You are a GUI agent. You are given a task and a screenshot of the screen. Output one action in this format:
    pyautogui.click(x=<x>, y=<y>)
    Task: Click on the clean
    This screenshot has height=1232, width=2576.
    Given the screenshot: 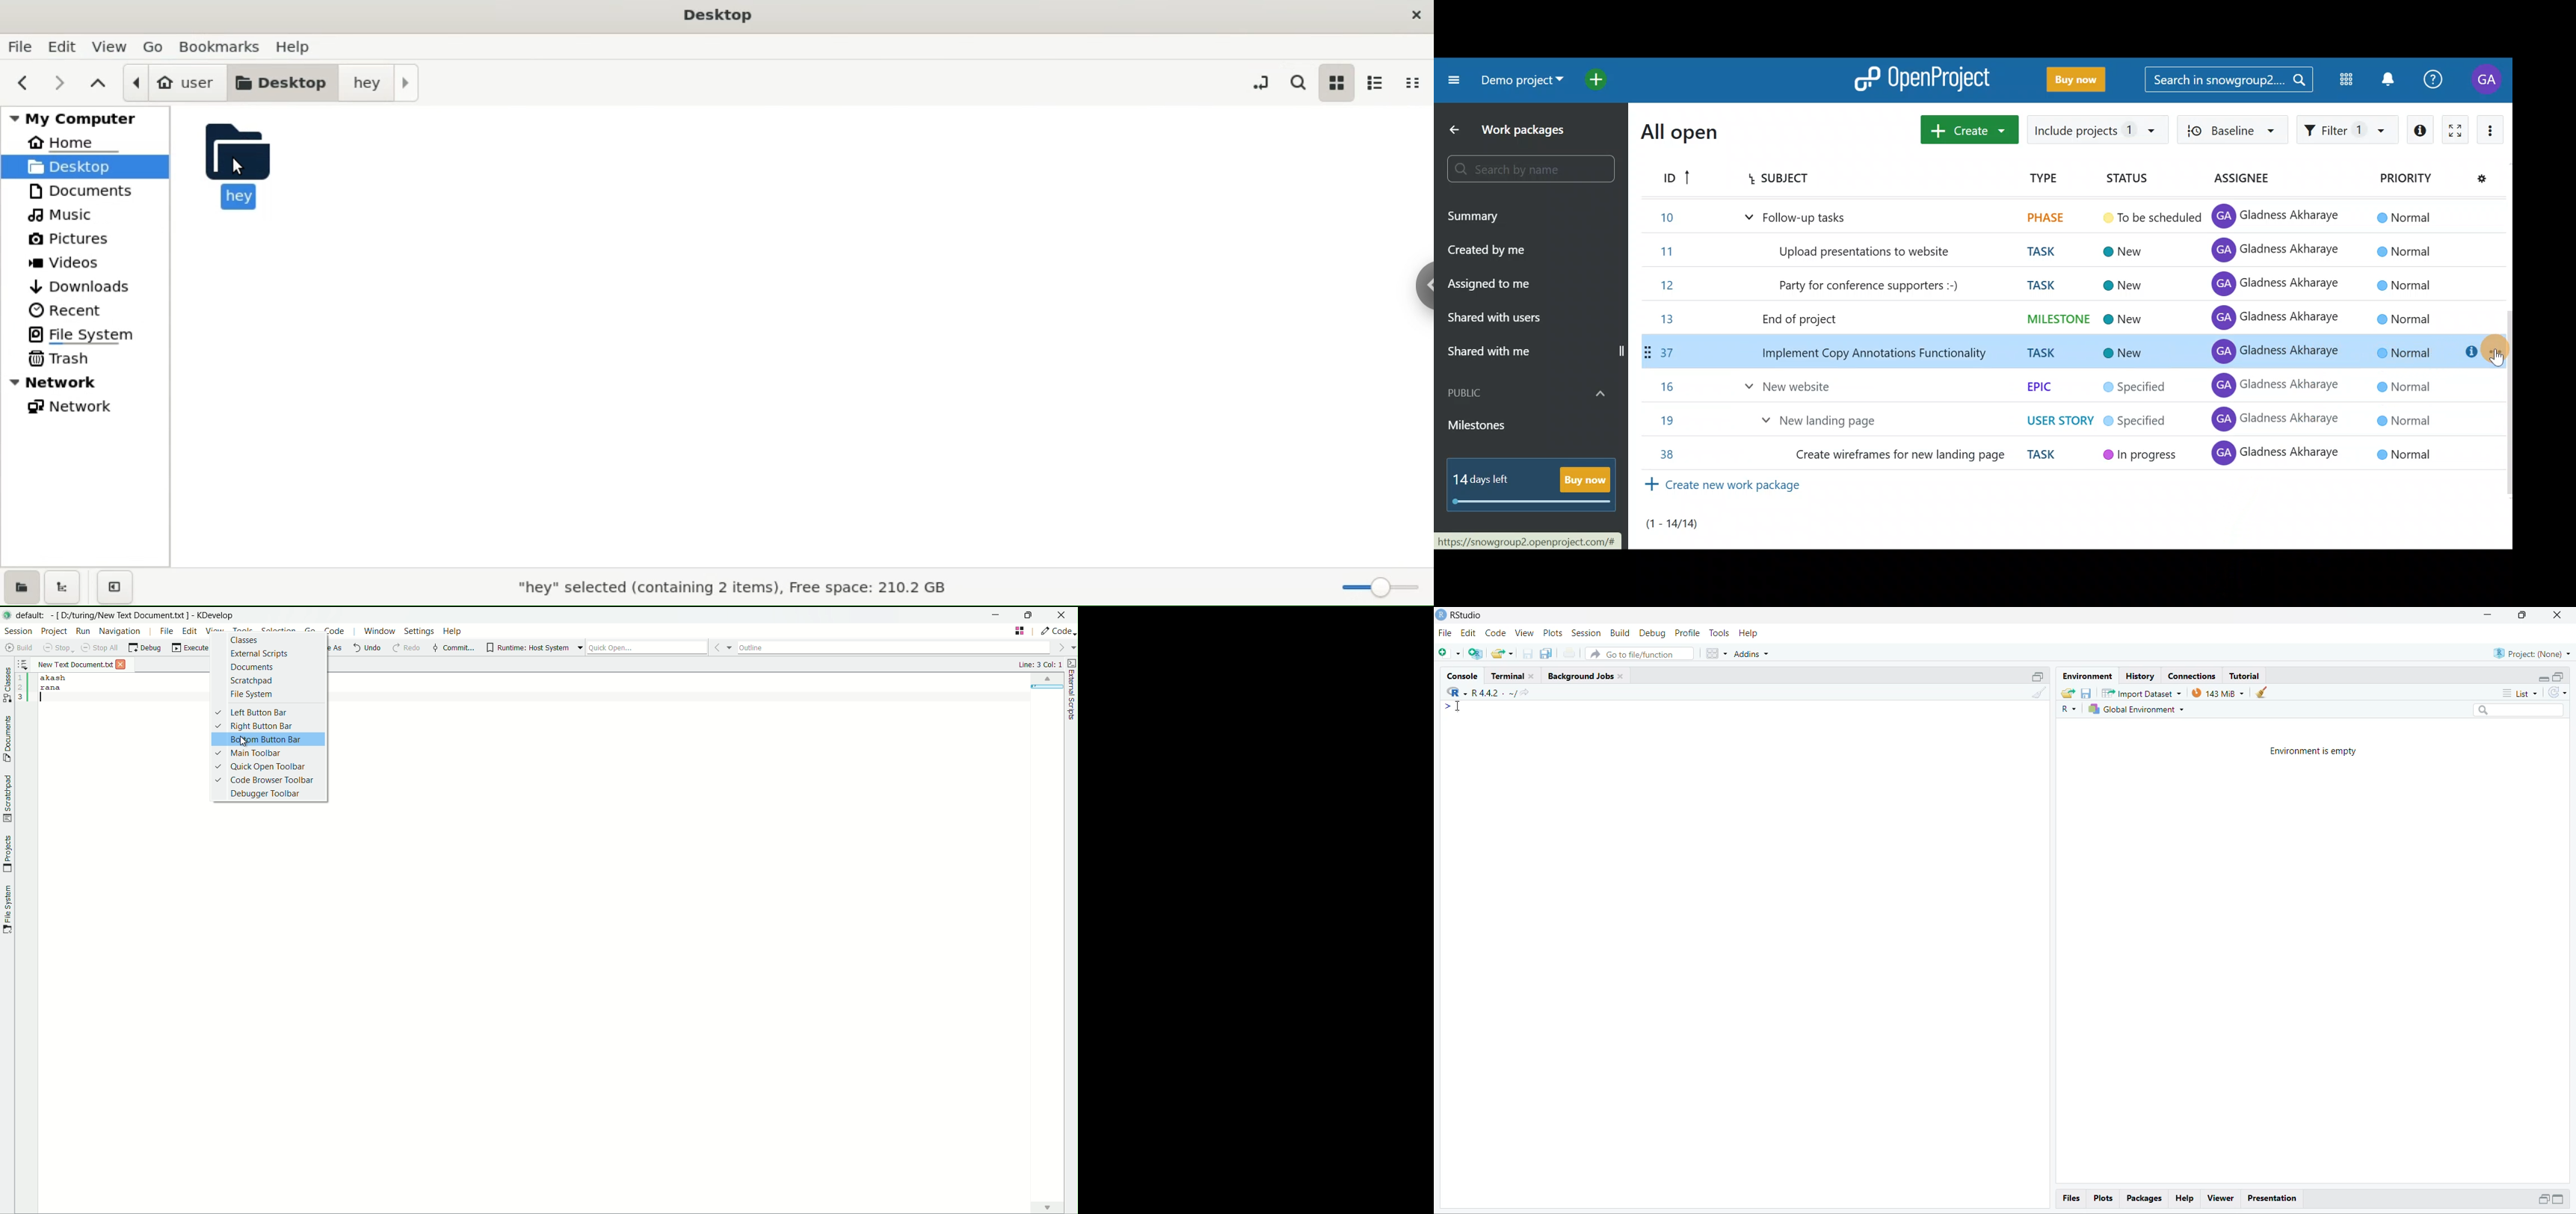 What is the action you would take?
    pyautogui.click(x=2261, y=693)
    